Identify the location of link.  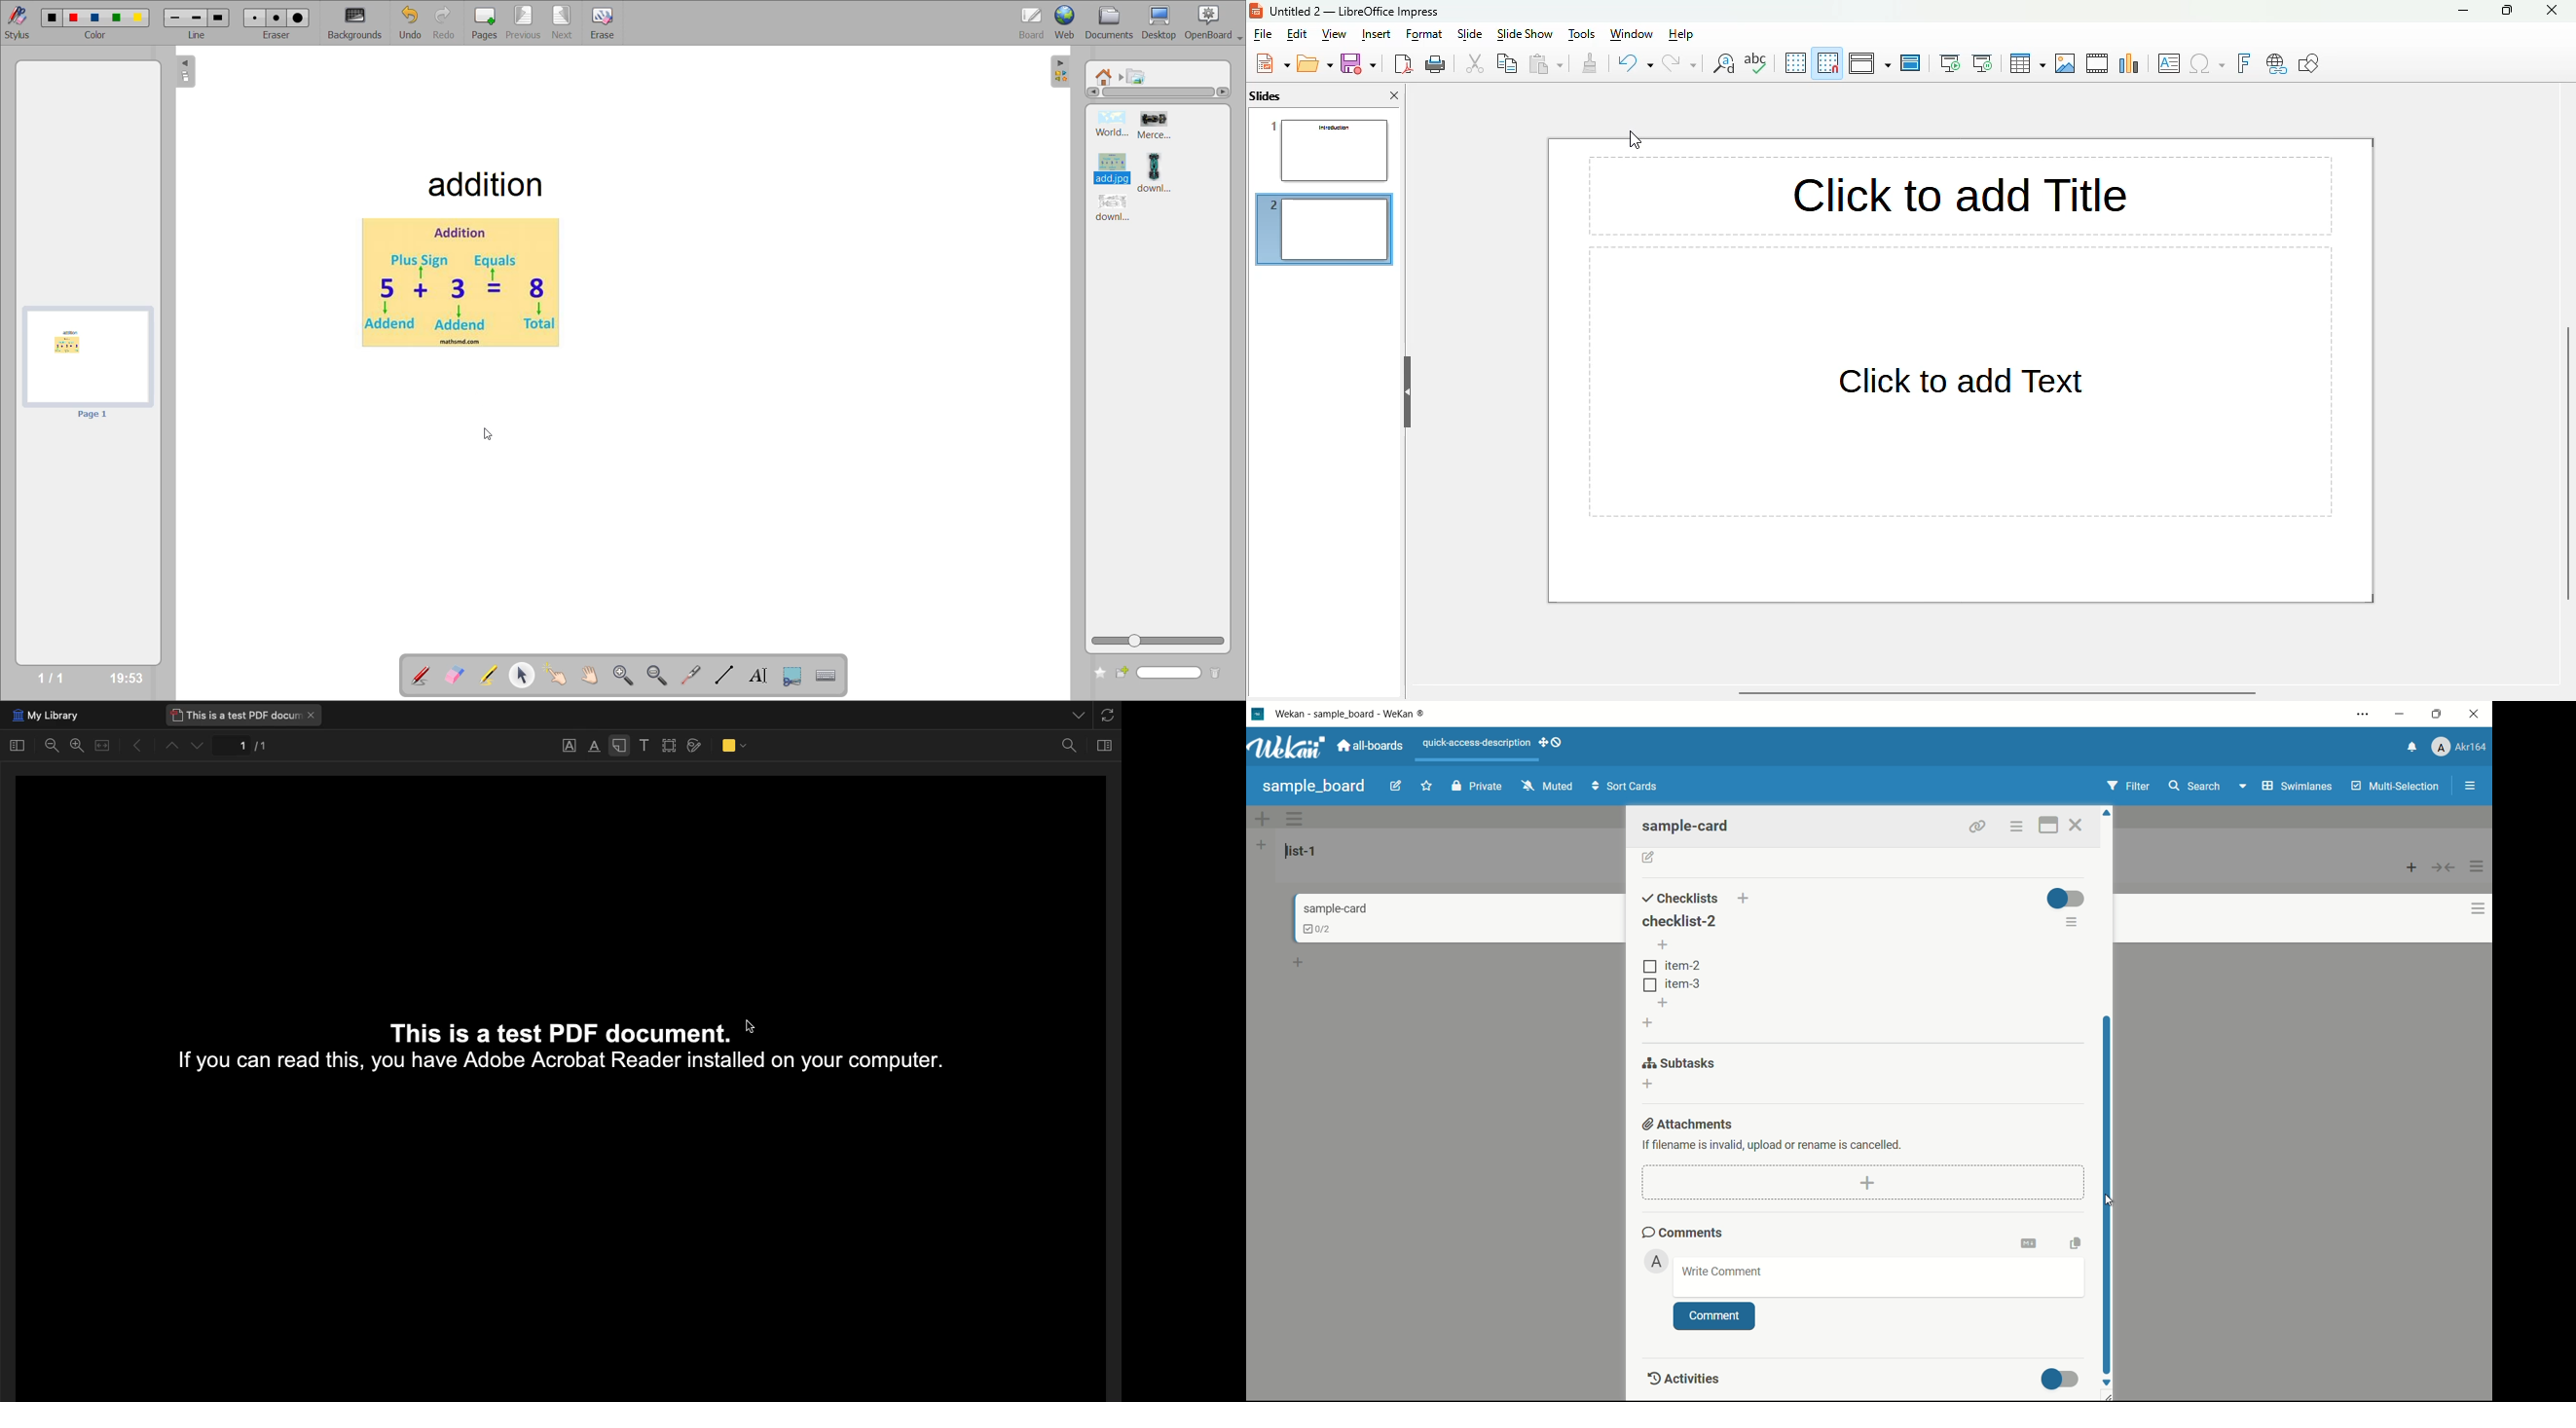
(1974, 824).